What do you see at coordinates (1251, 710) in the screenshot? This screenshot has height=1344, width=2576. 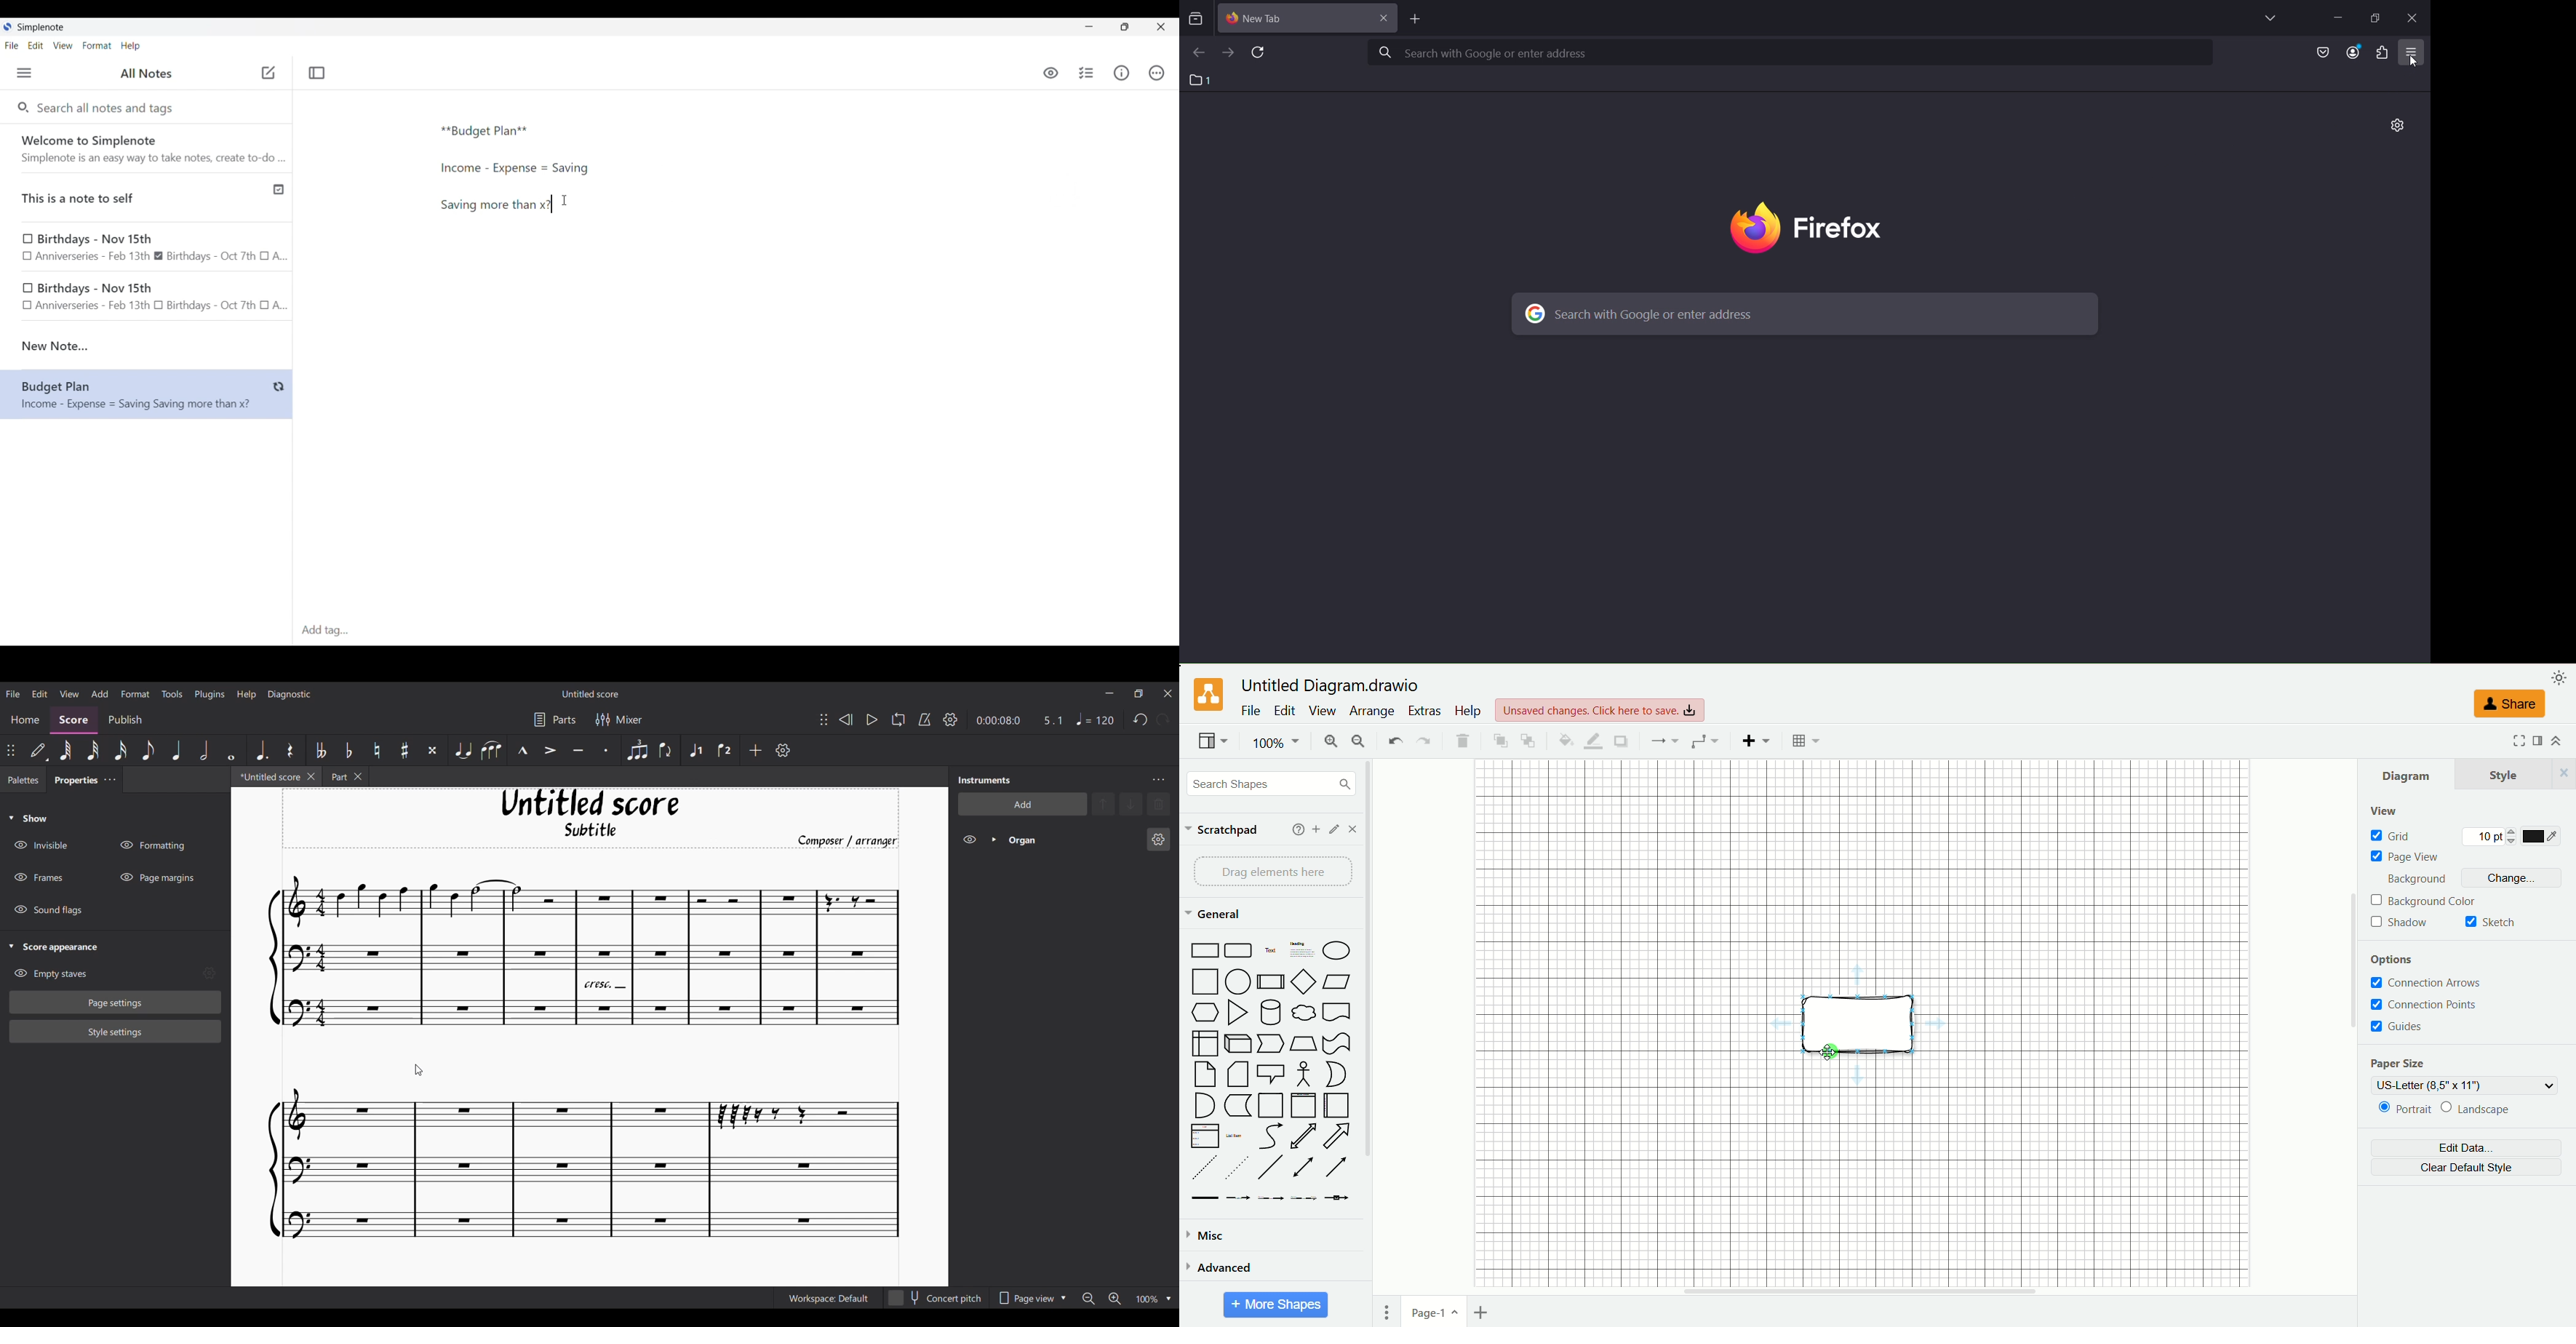 I see `file` at bounding box center [1251, 710].